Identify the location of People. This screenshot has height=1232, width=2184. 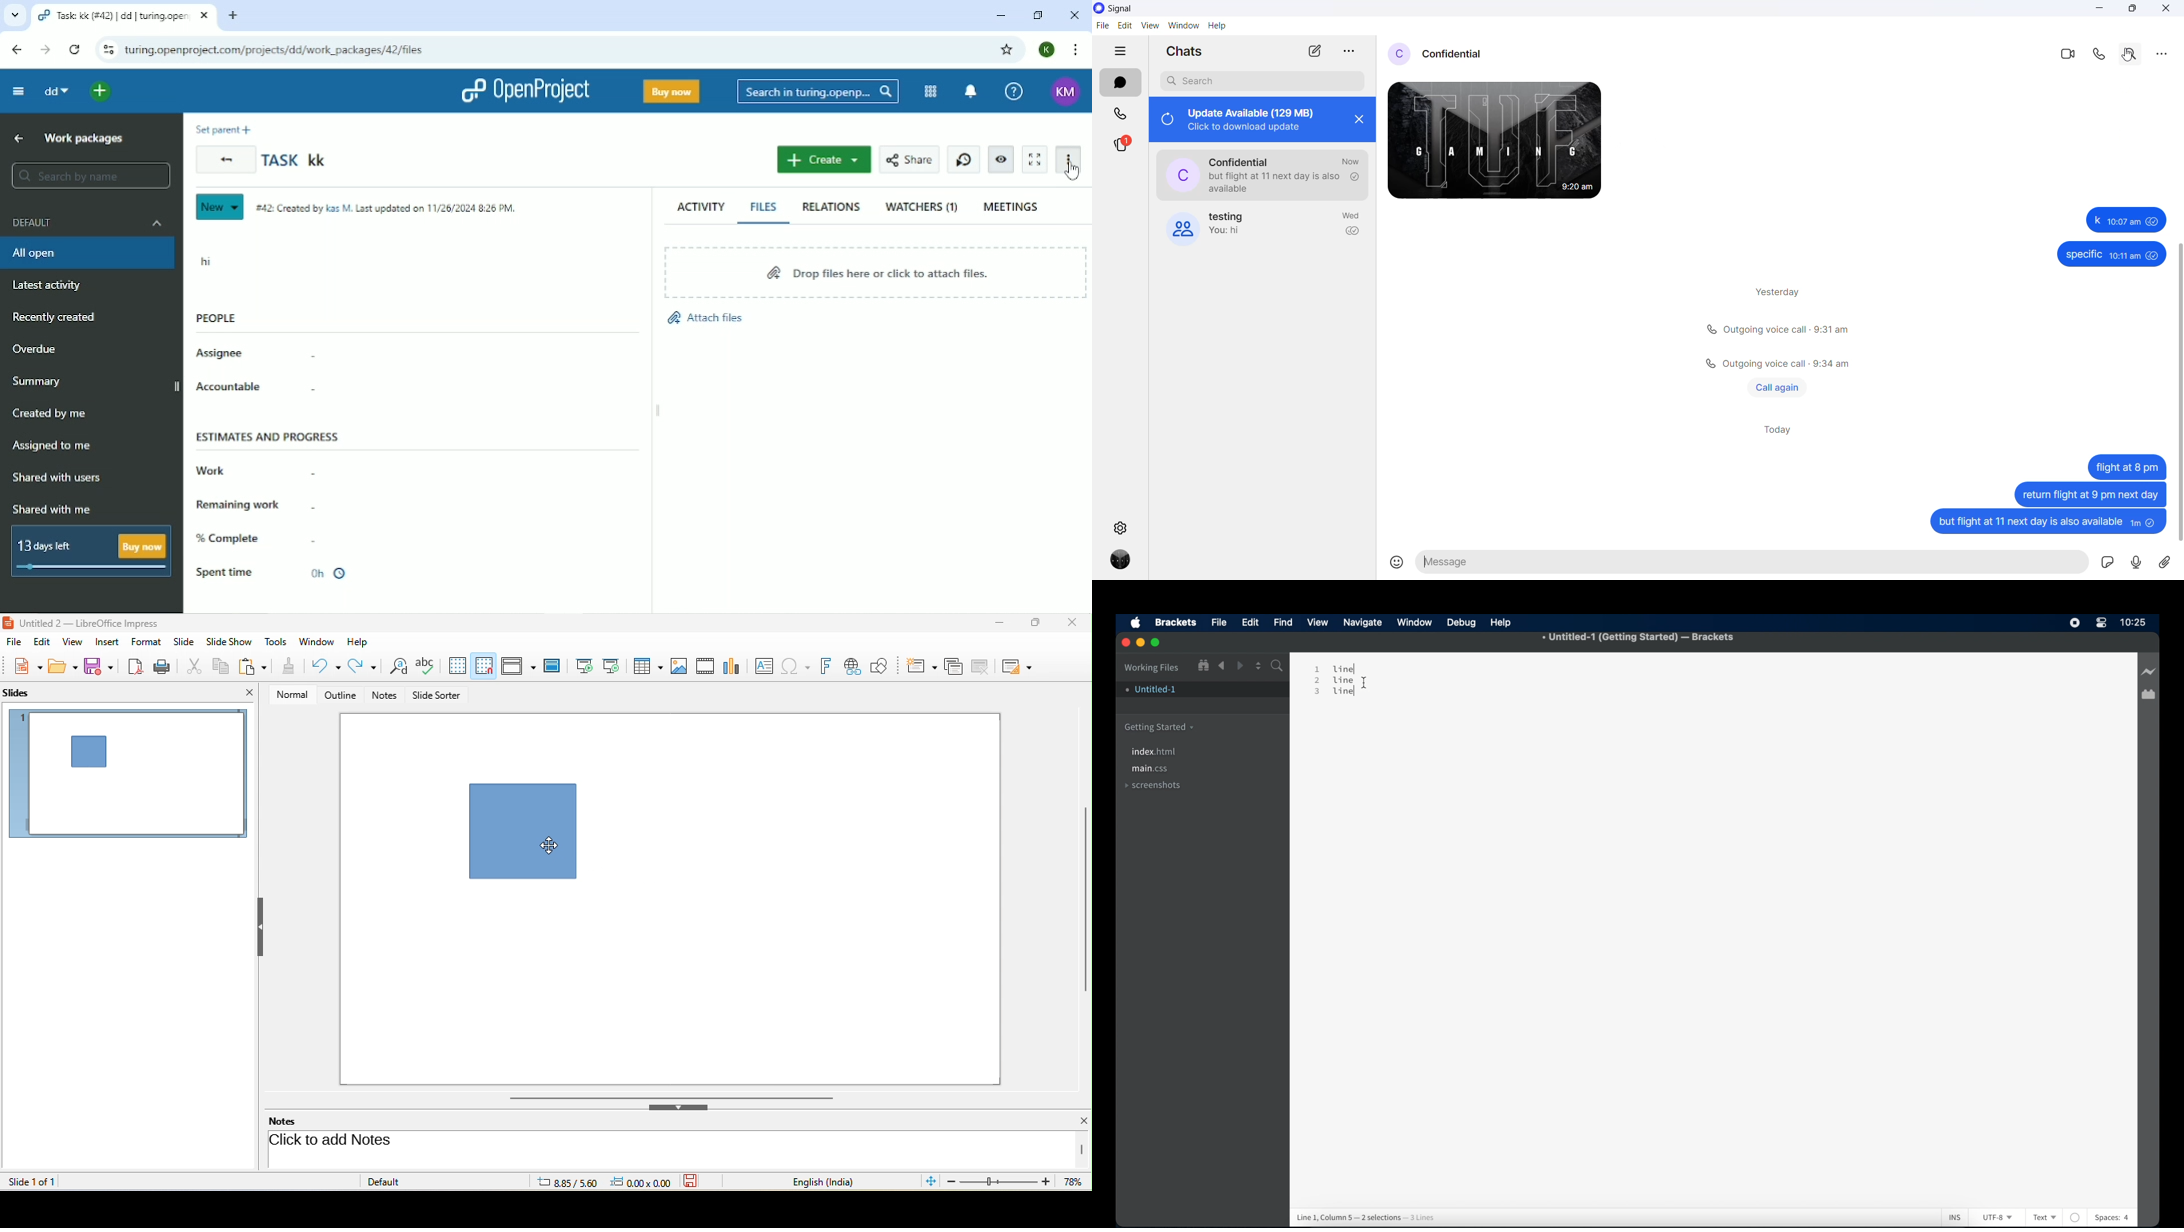
(216, 318).